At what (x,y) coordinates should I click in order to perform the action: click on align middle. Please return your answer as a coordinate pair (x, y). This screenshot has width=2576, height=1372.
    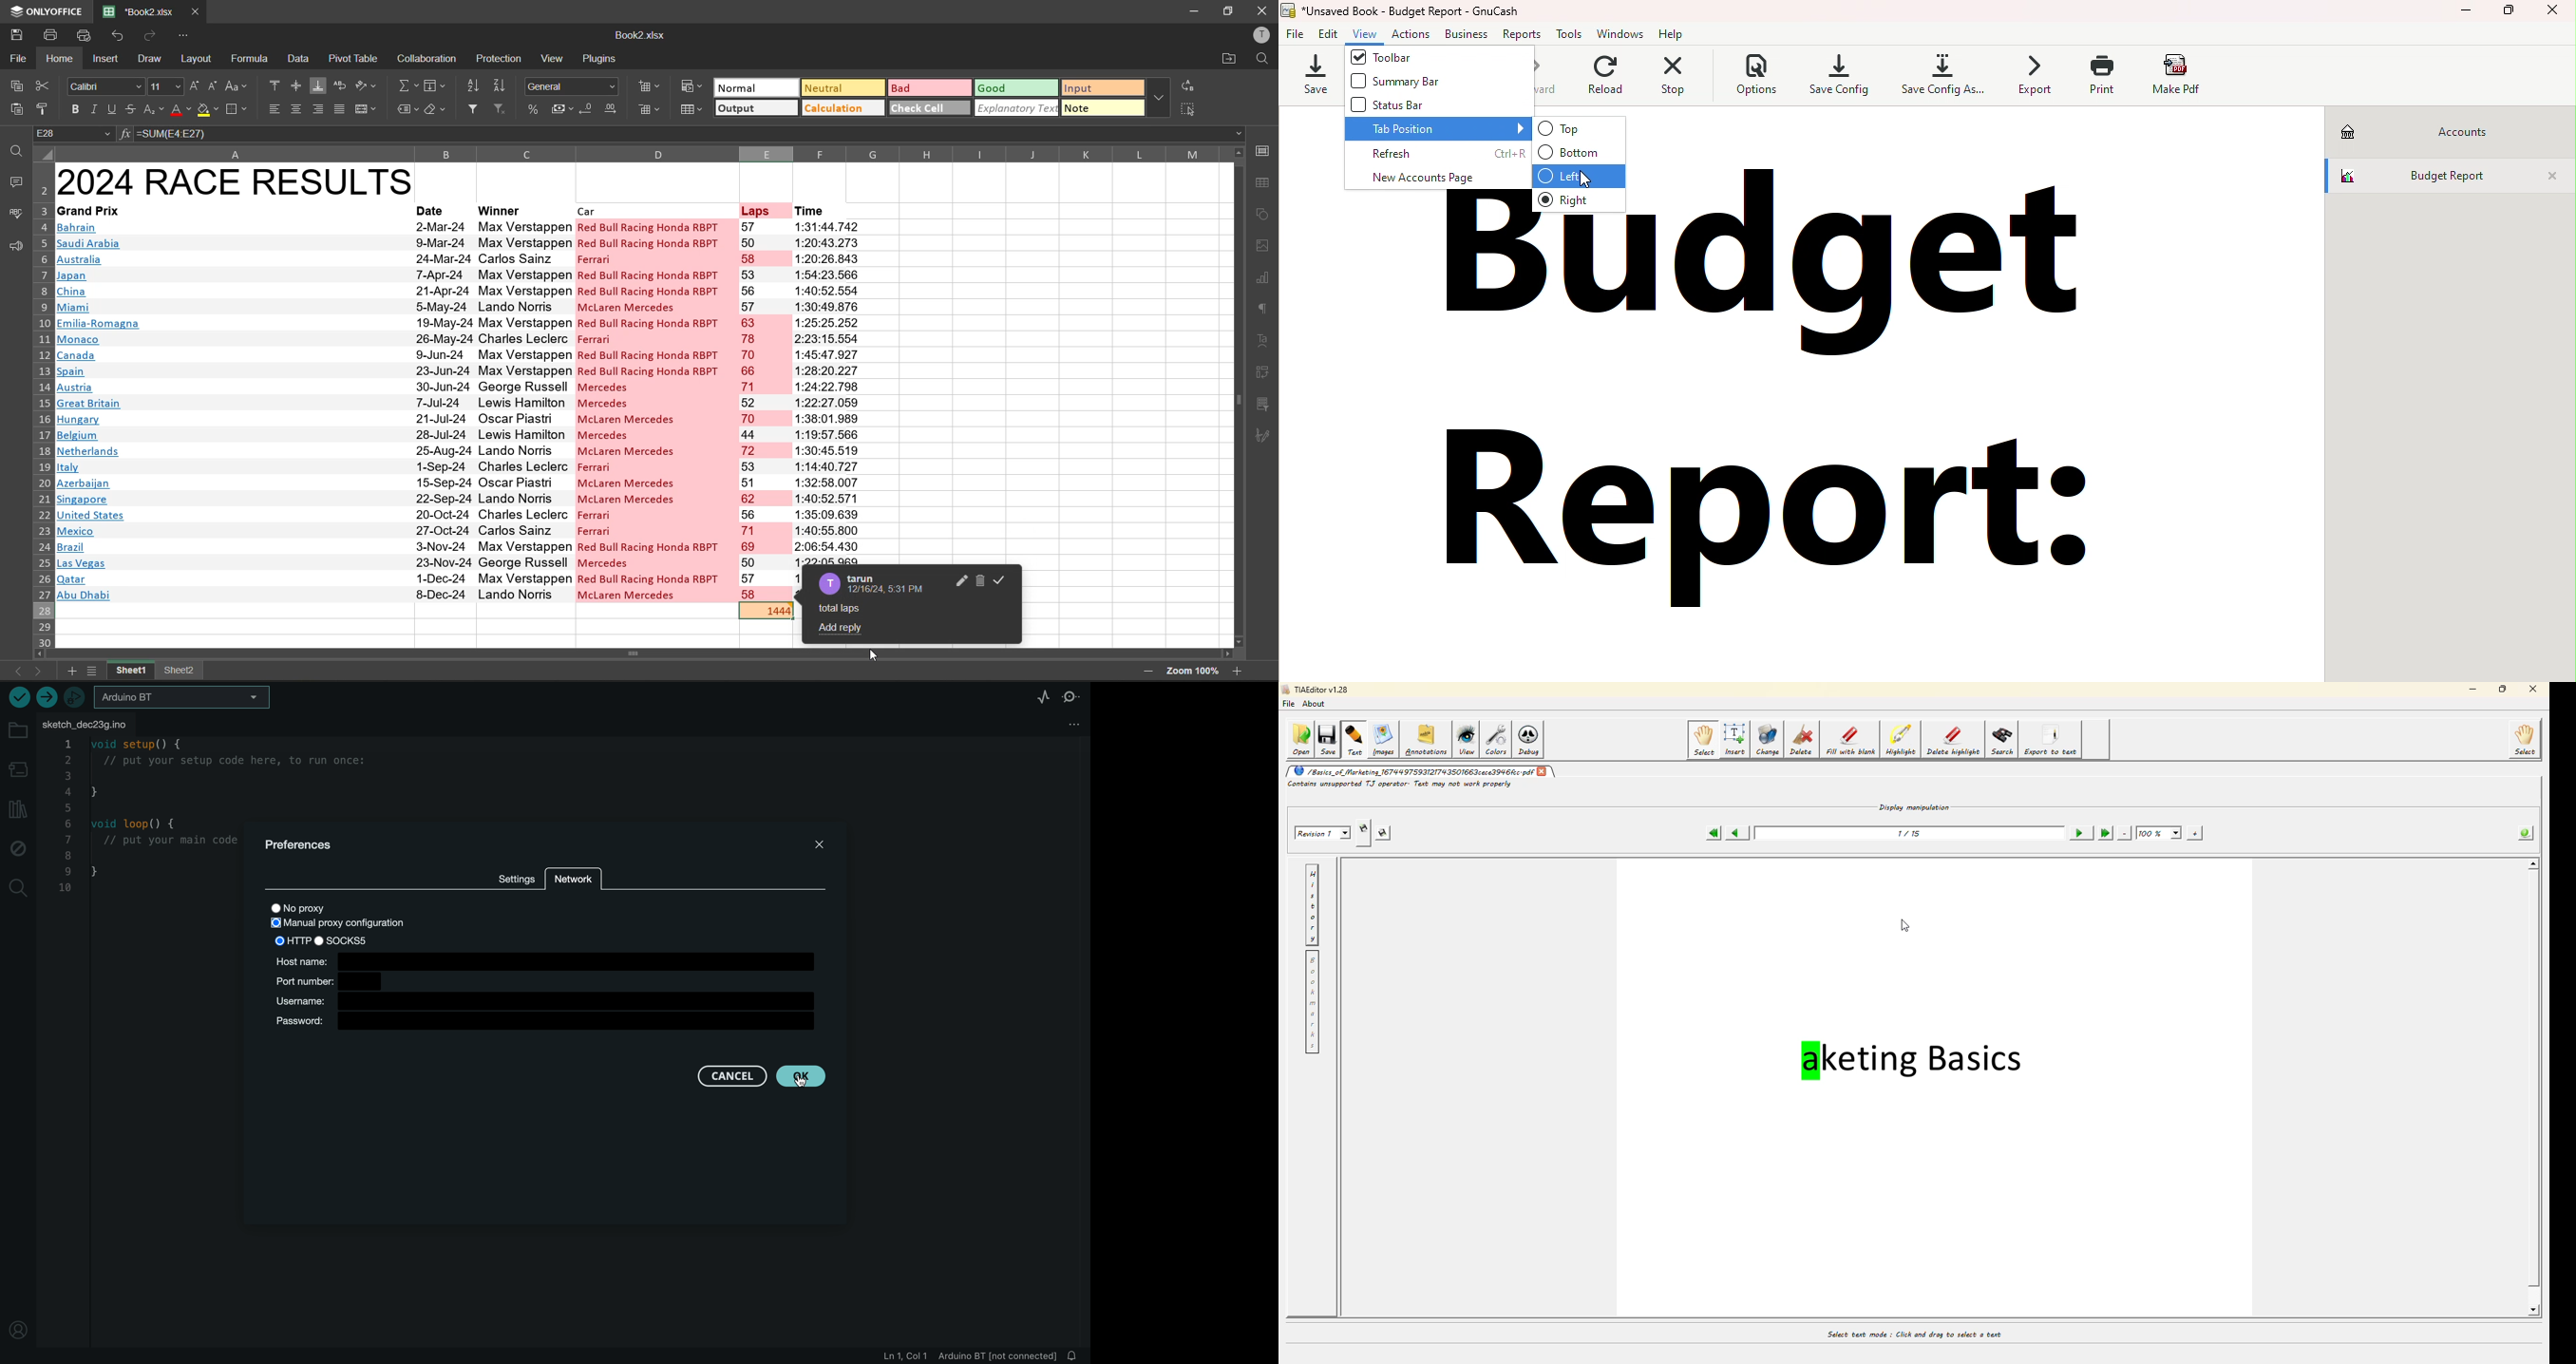
    Looking at the image, I should click on (295, 85).